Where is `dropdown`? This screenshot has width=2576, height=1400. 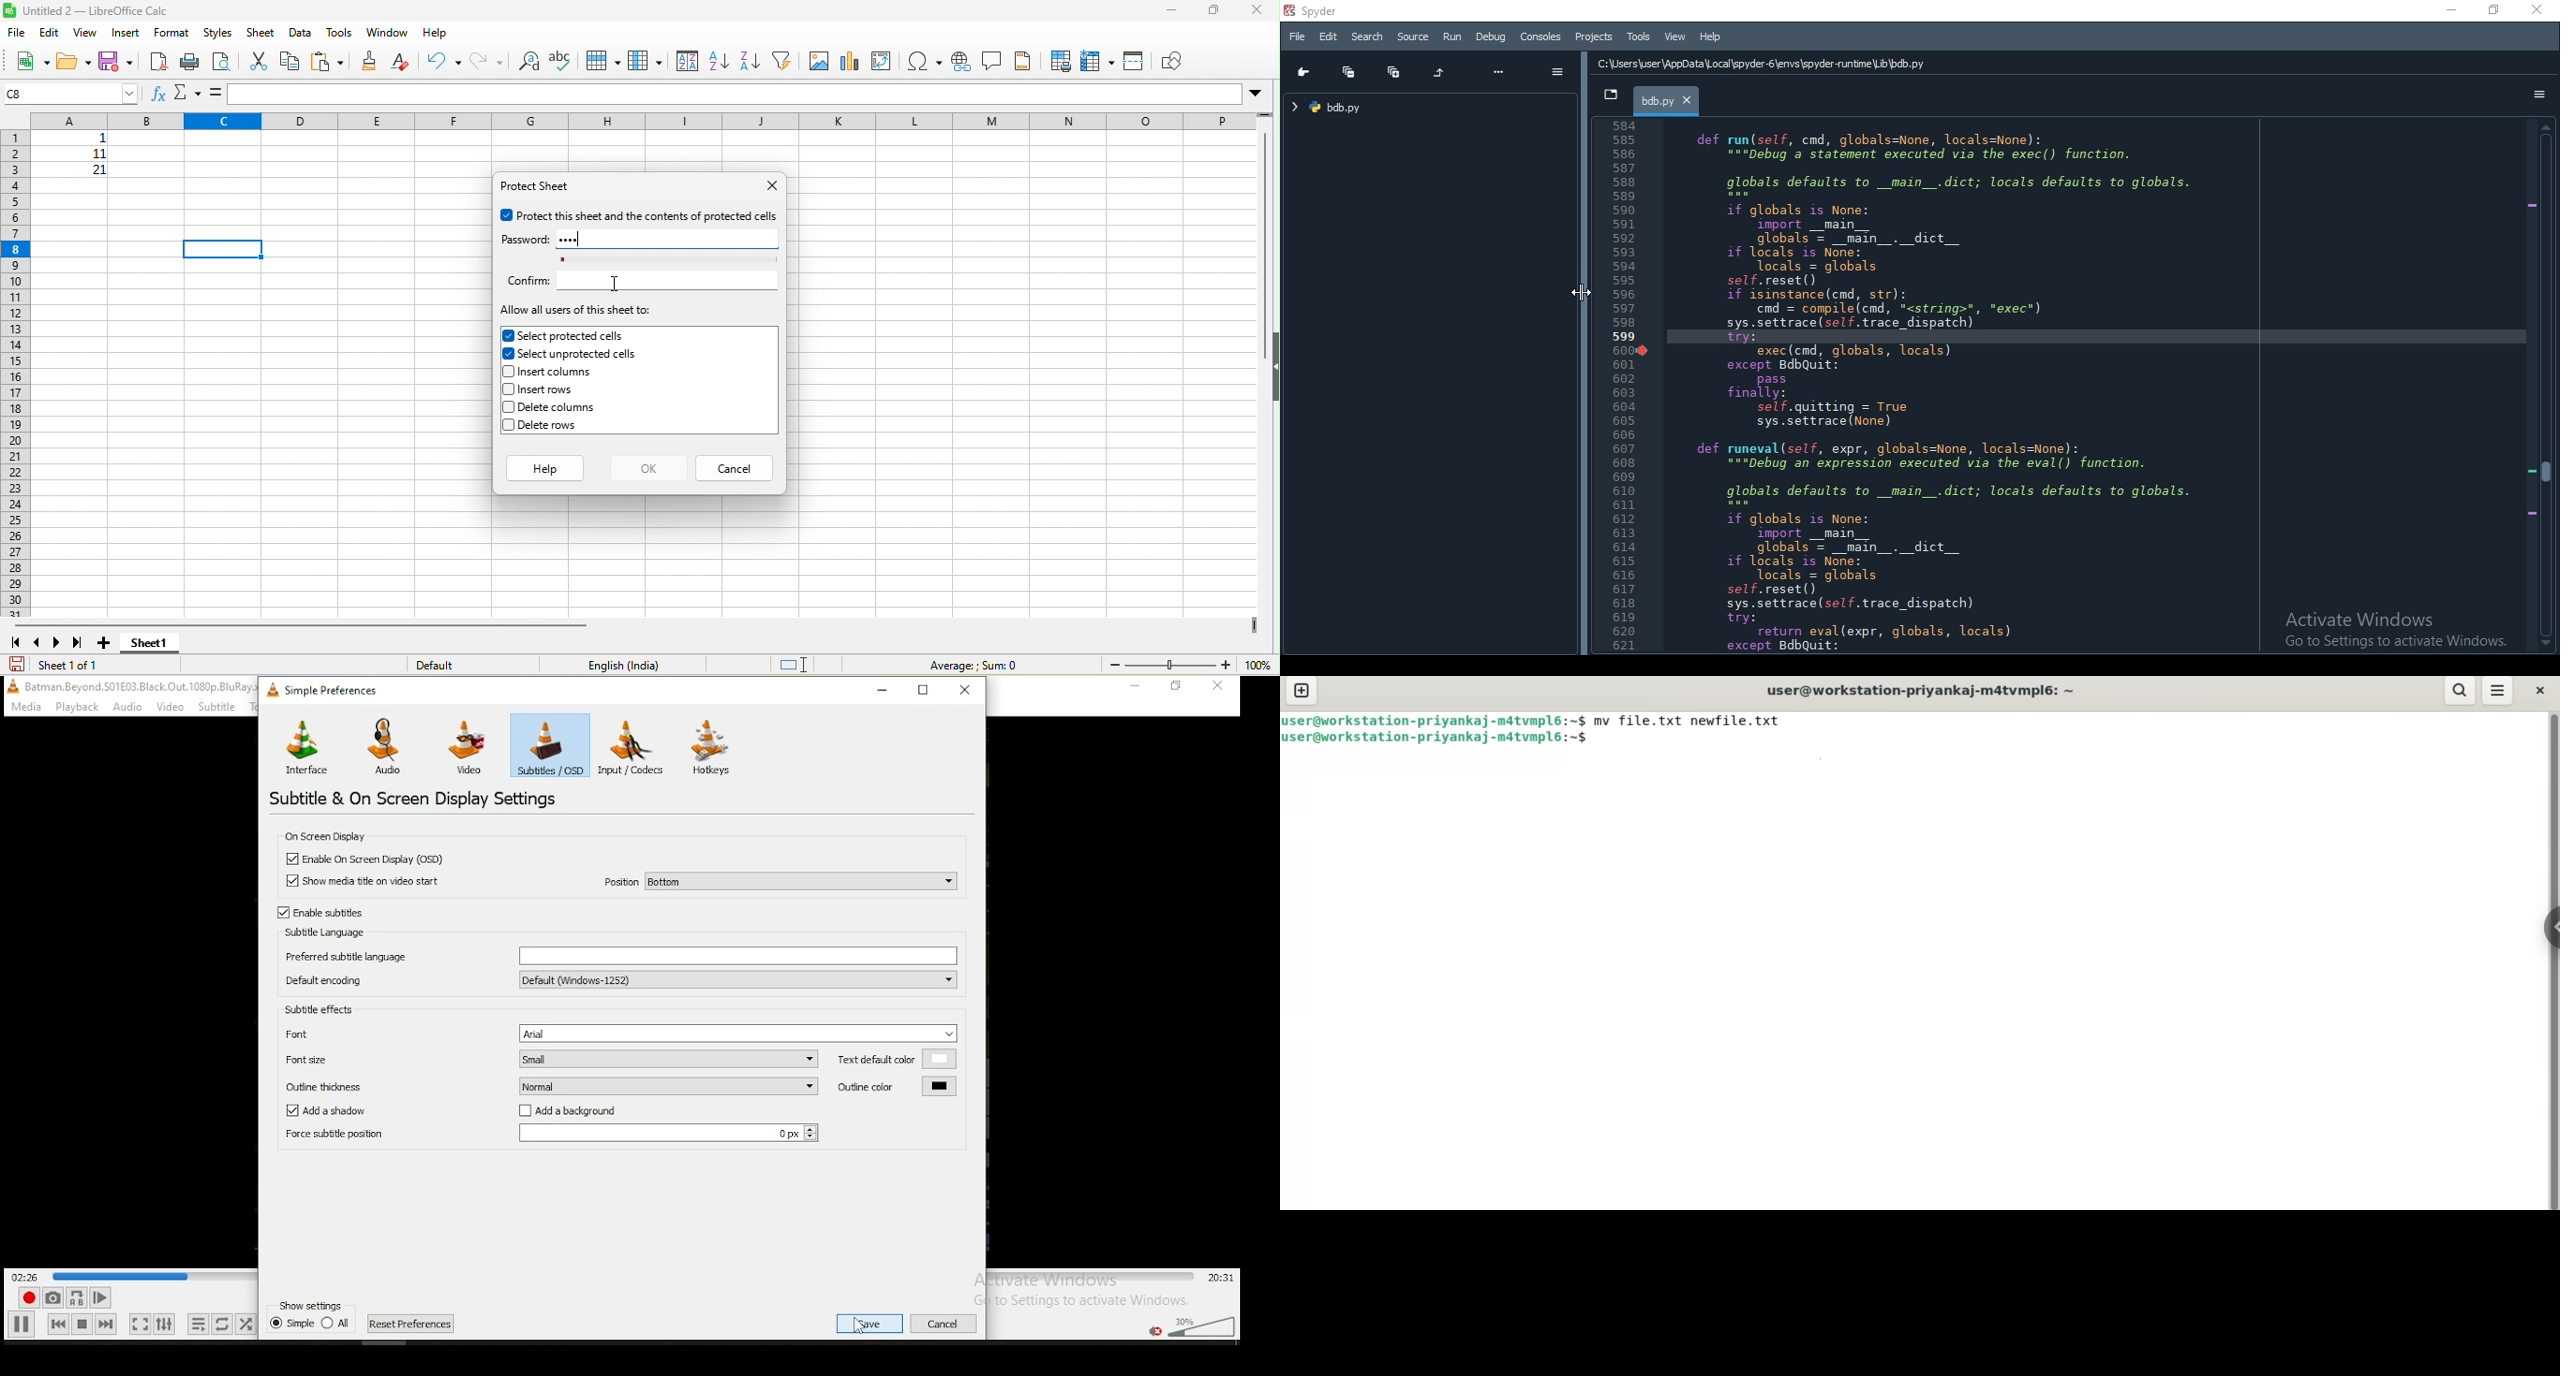
dropdown is located at coordinates (1613, 96).